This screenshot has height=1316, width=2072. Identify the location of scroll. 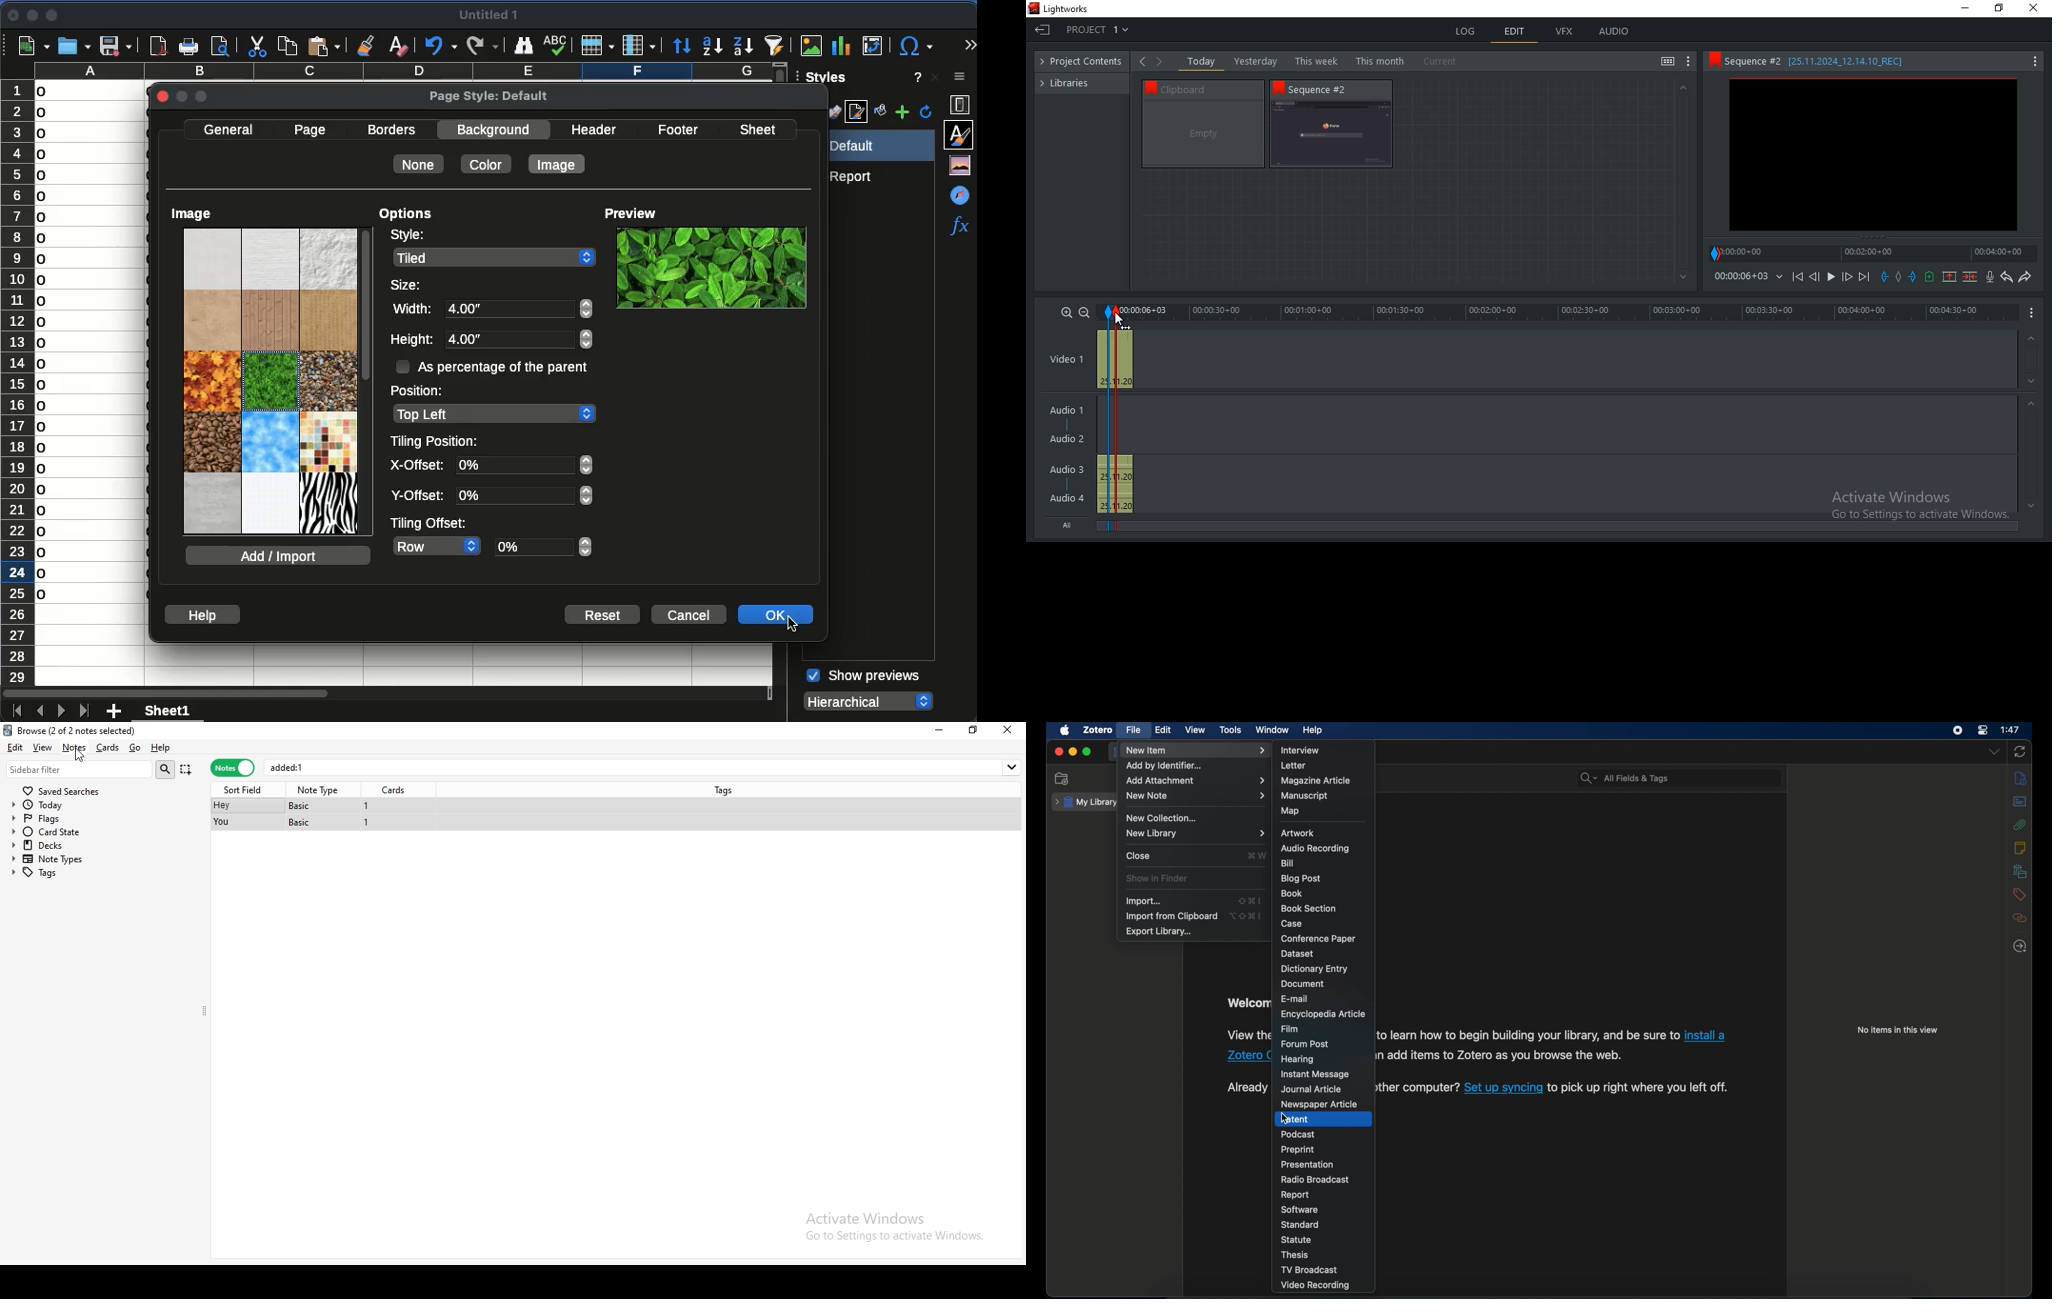
(367, 381).